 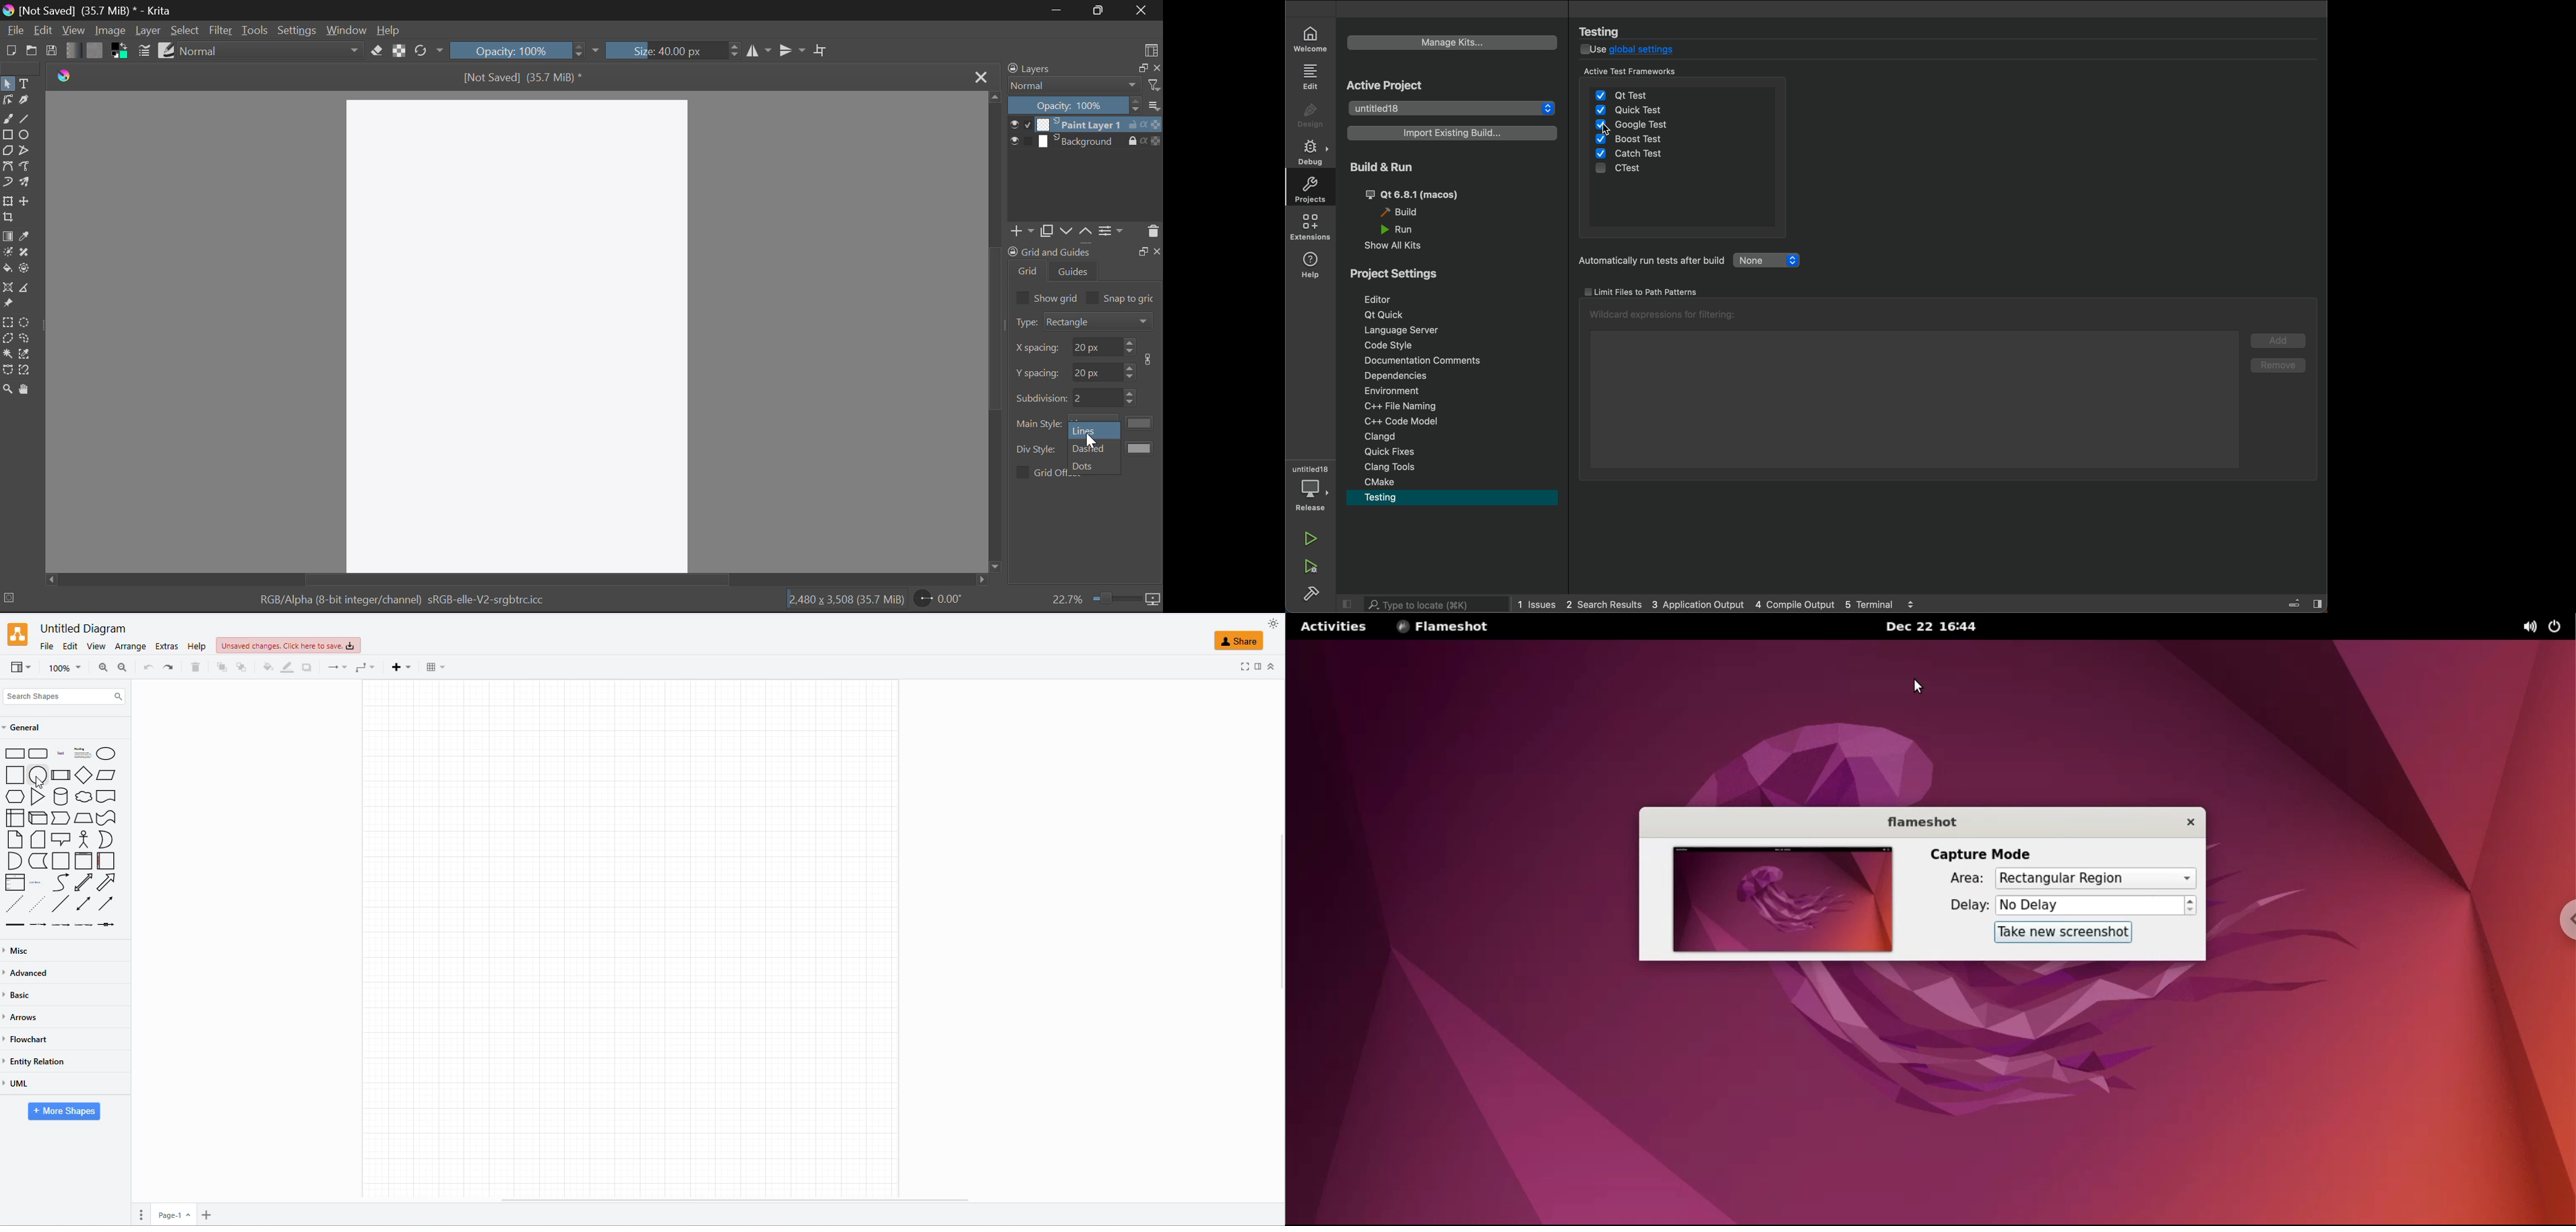 What do you see at coordinates (1097, 398) in the screenshot?
I see `sub division` at bounding box center [1097, 398].